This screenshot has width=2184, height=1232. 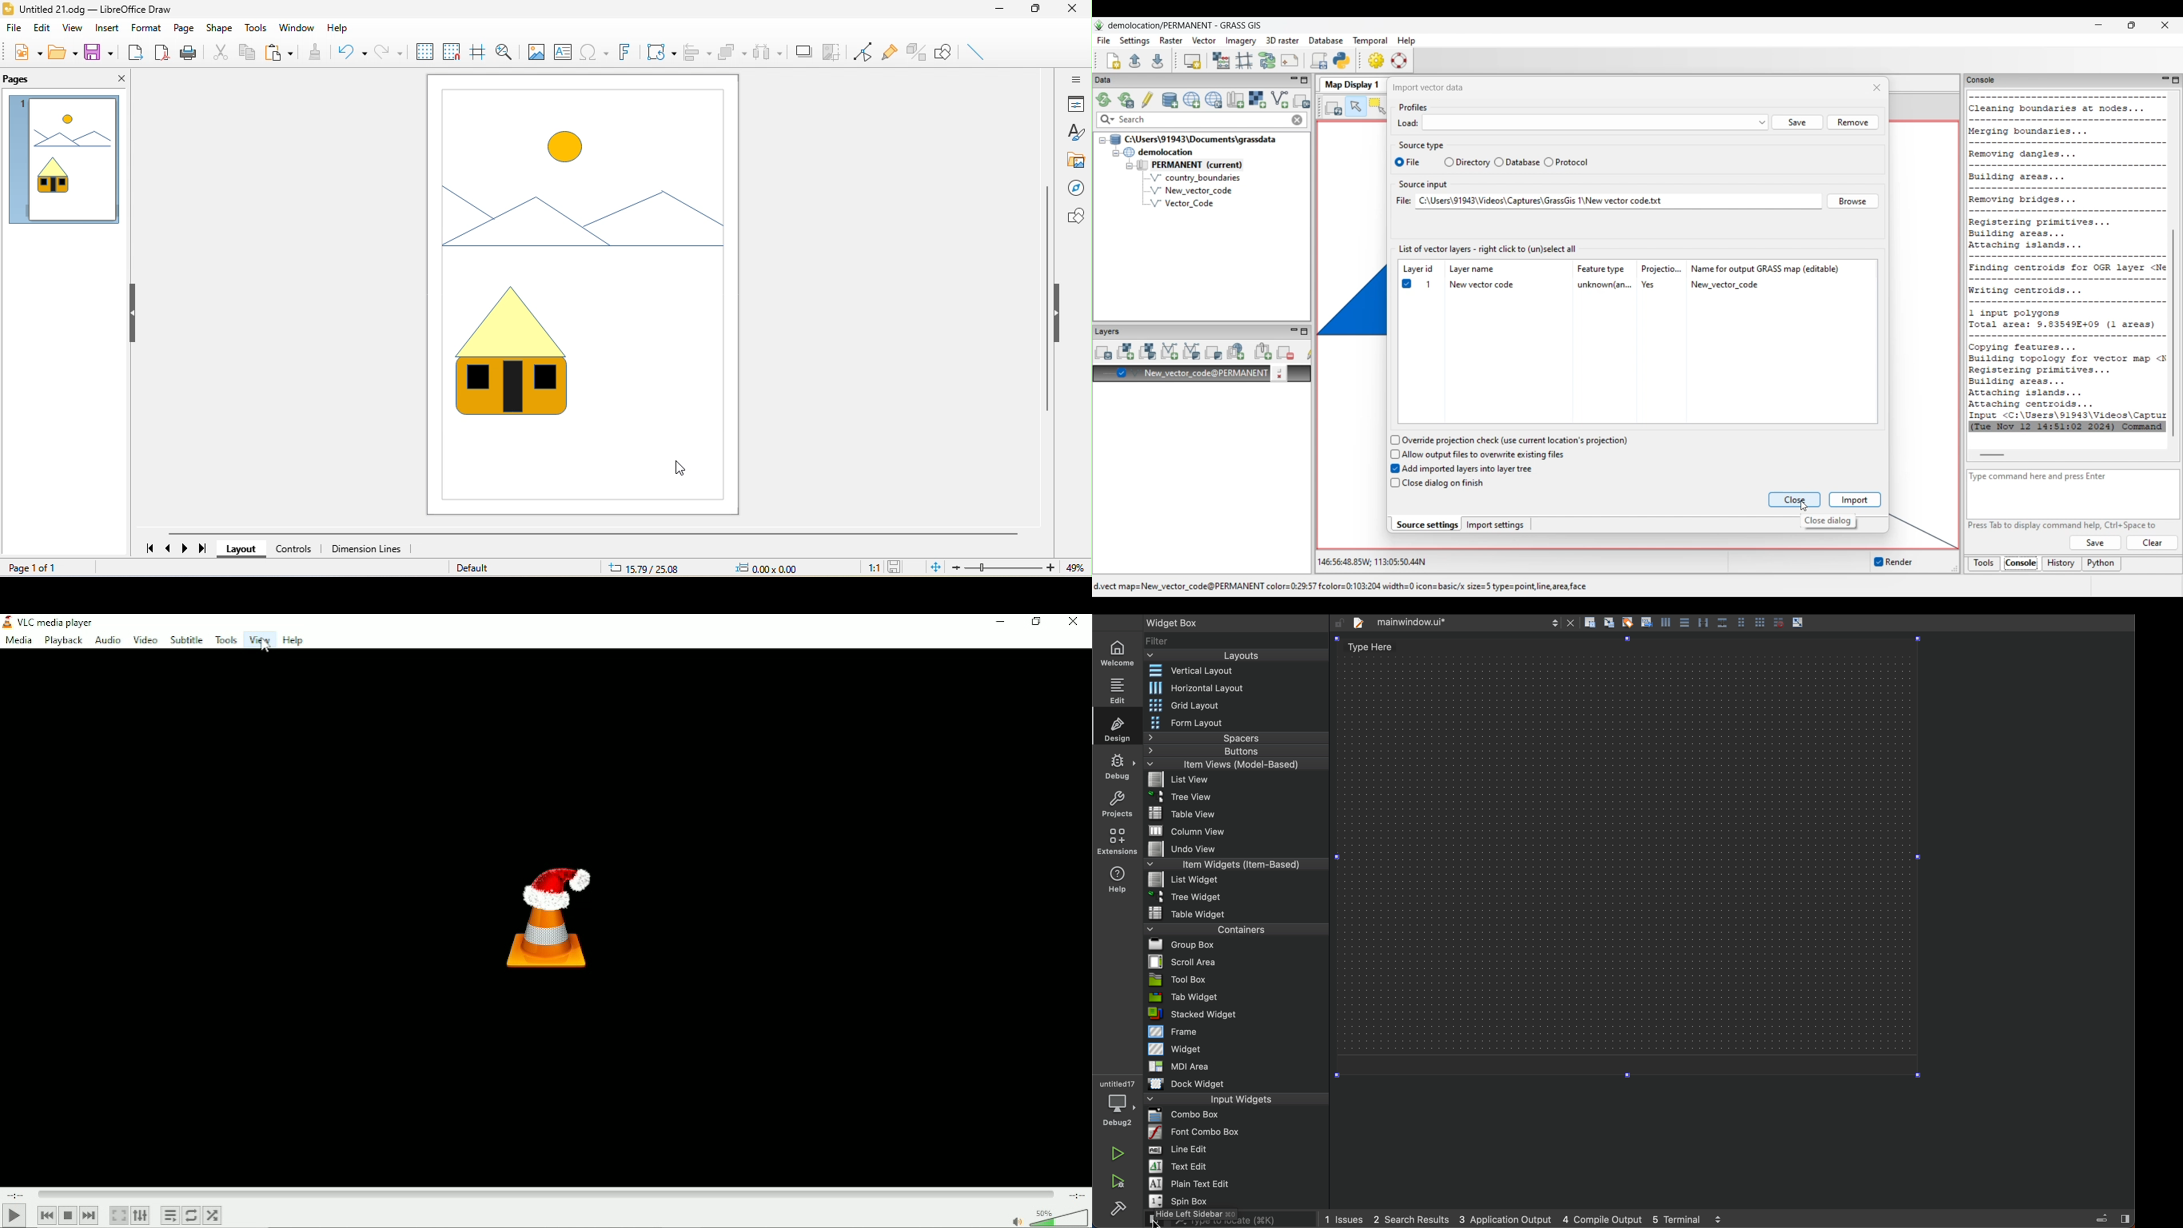 I want to click on , so click(x=1719, y=1216).